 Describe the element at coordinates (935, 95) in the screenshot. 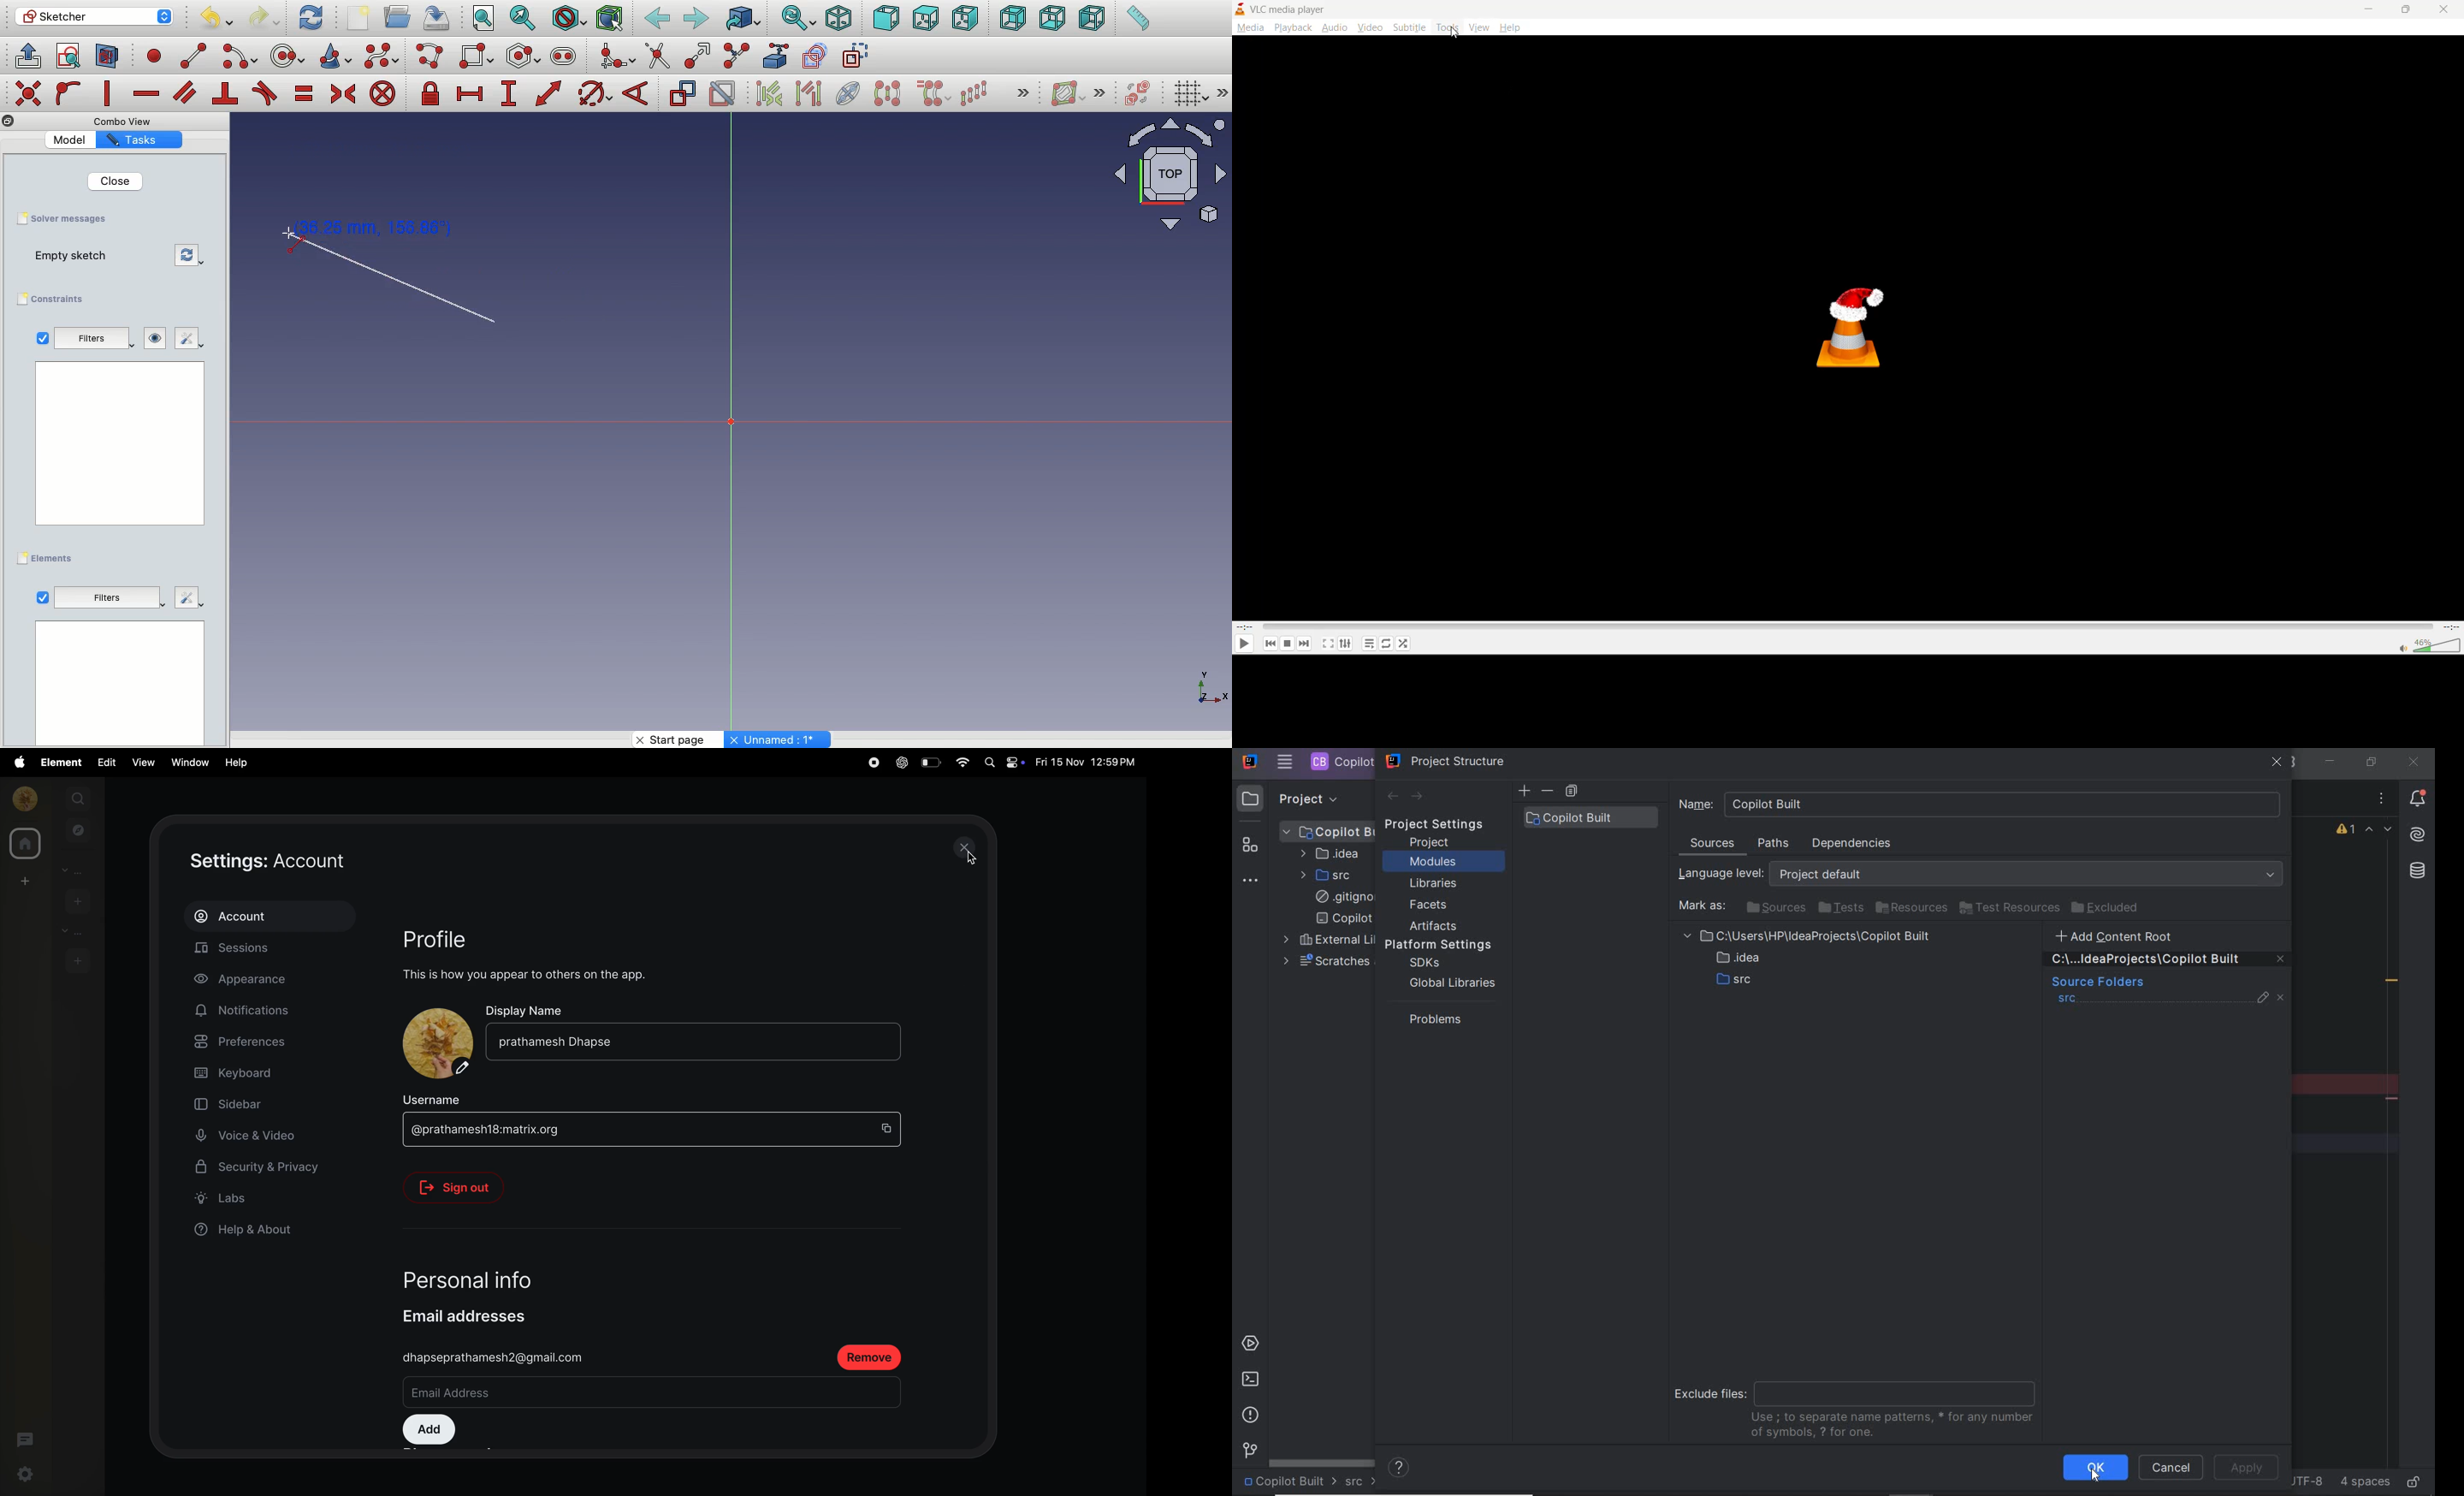

I see `Clone` at that location.